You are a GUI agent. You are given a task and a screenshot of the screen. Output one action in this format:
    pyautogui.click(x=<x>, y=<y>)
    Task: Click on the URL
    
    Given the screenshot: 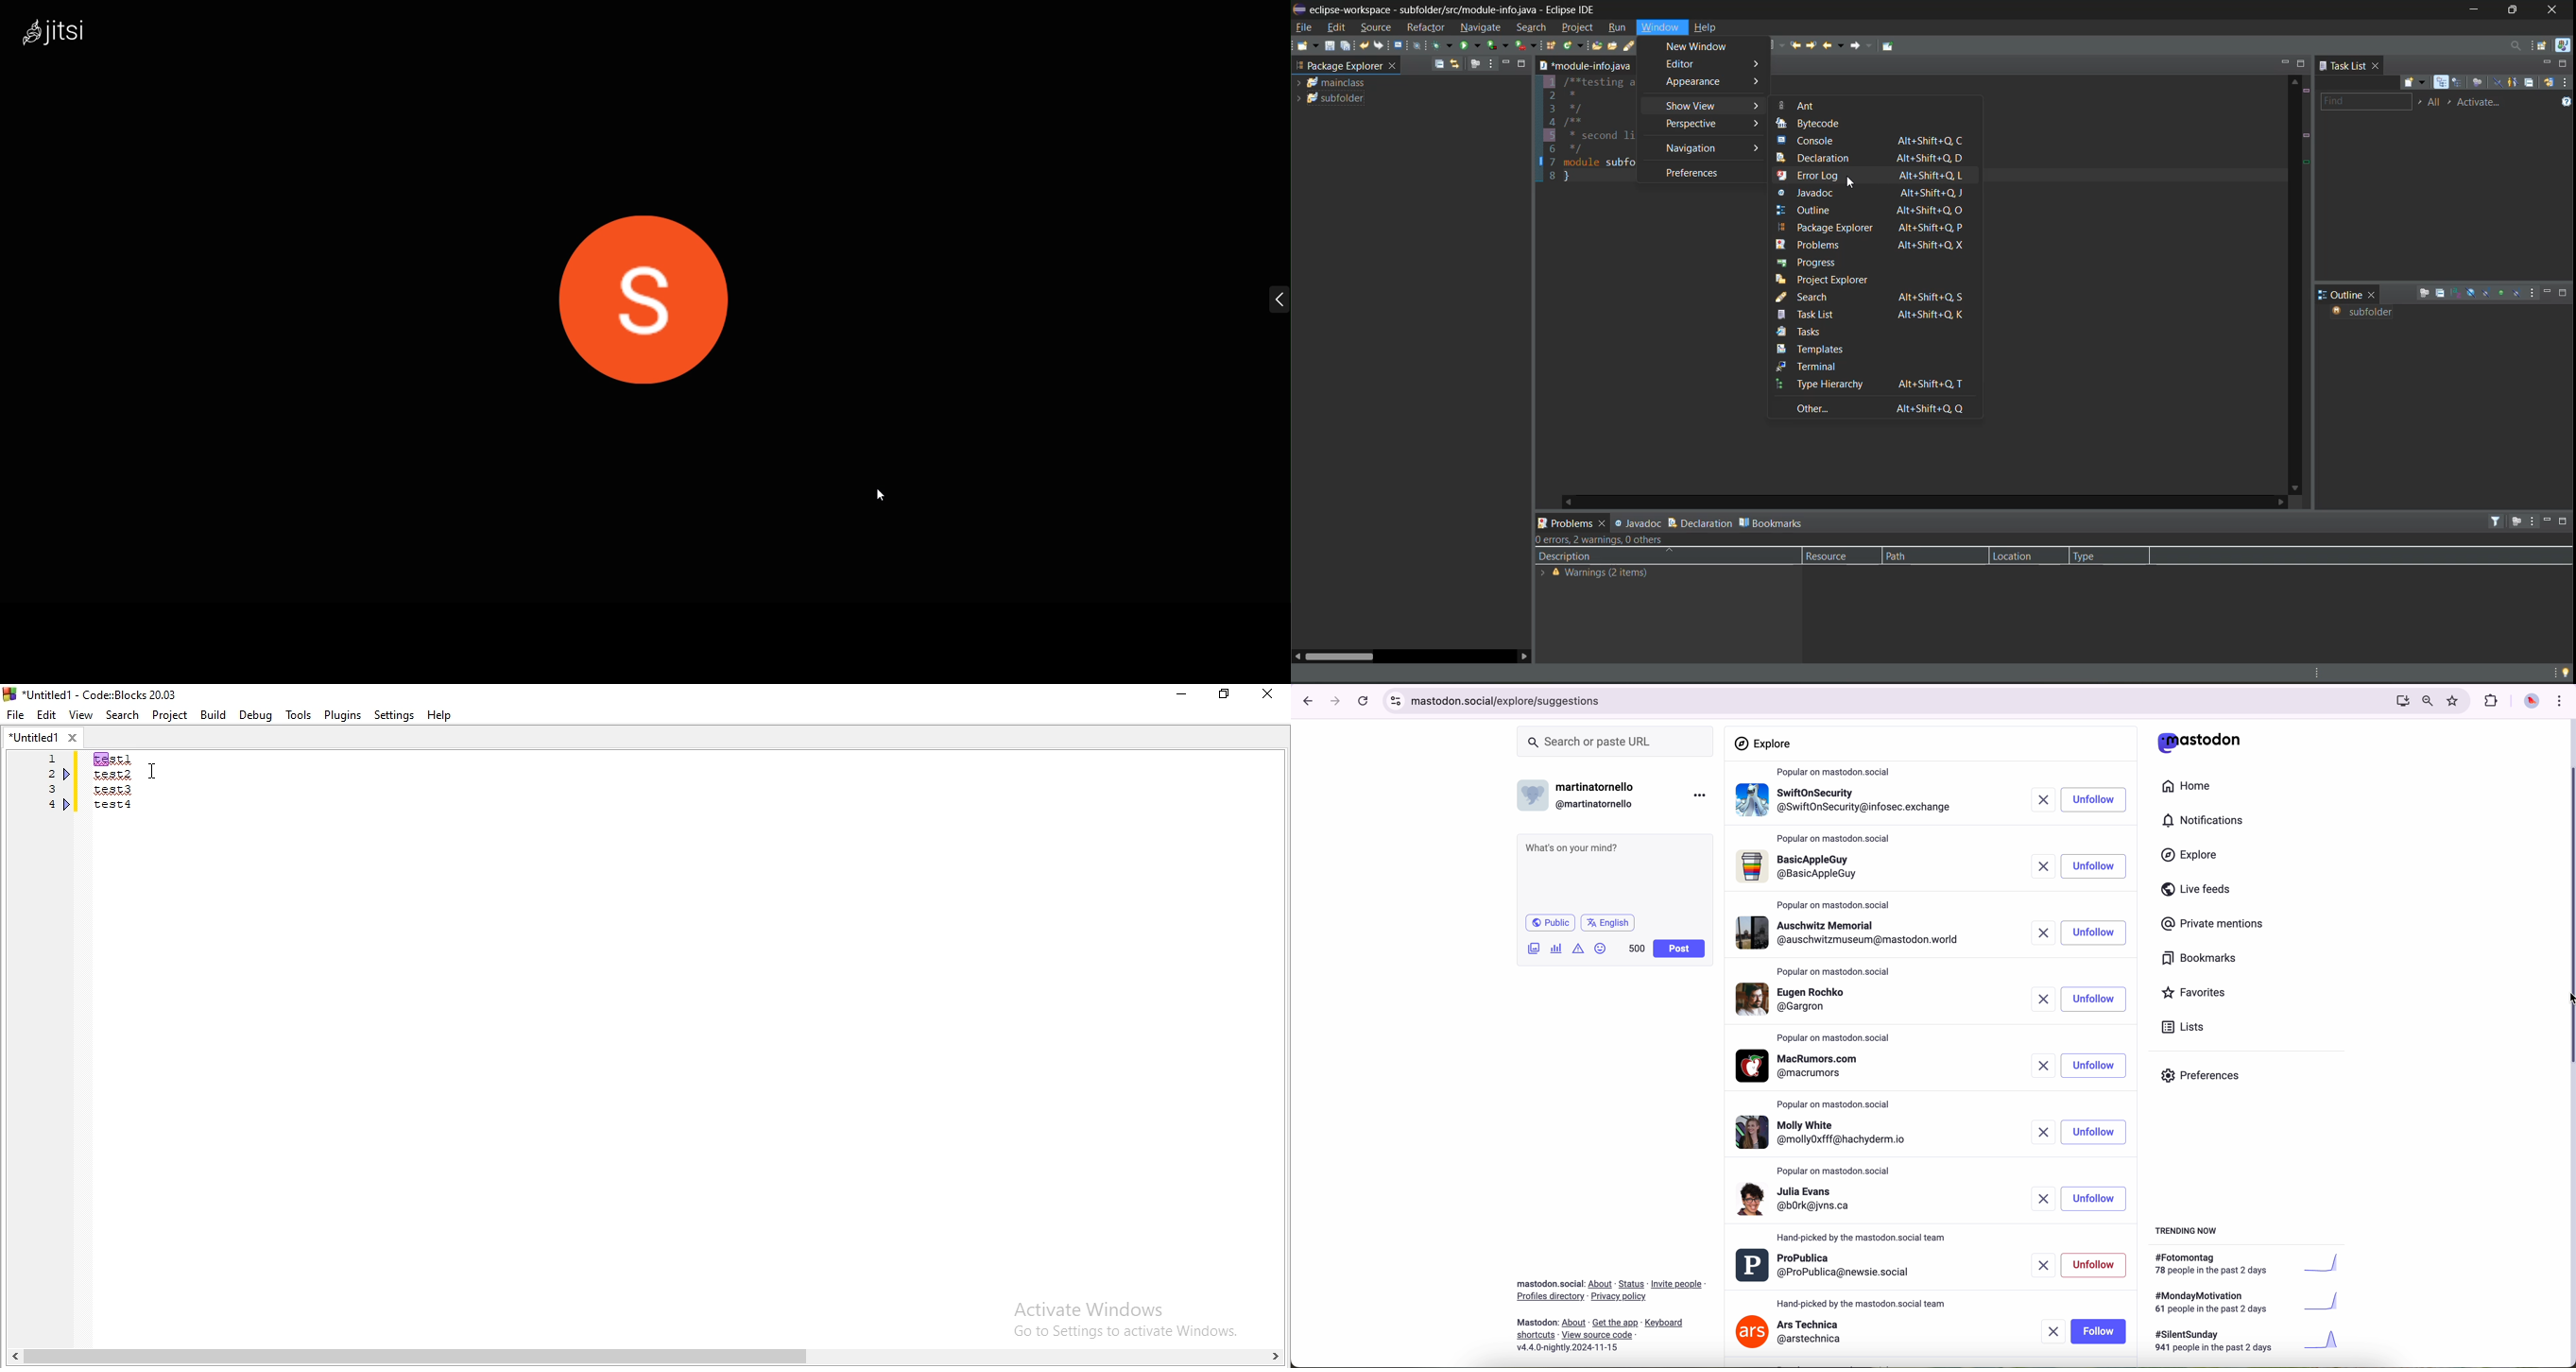 What is the action you would take?
    pyautogui.click(x=1510, y=700)
    